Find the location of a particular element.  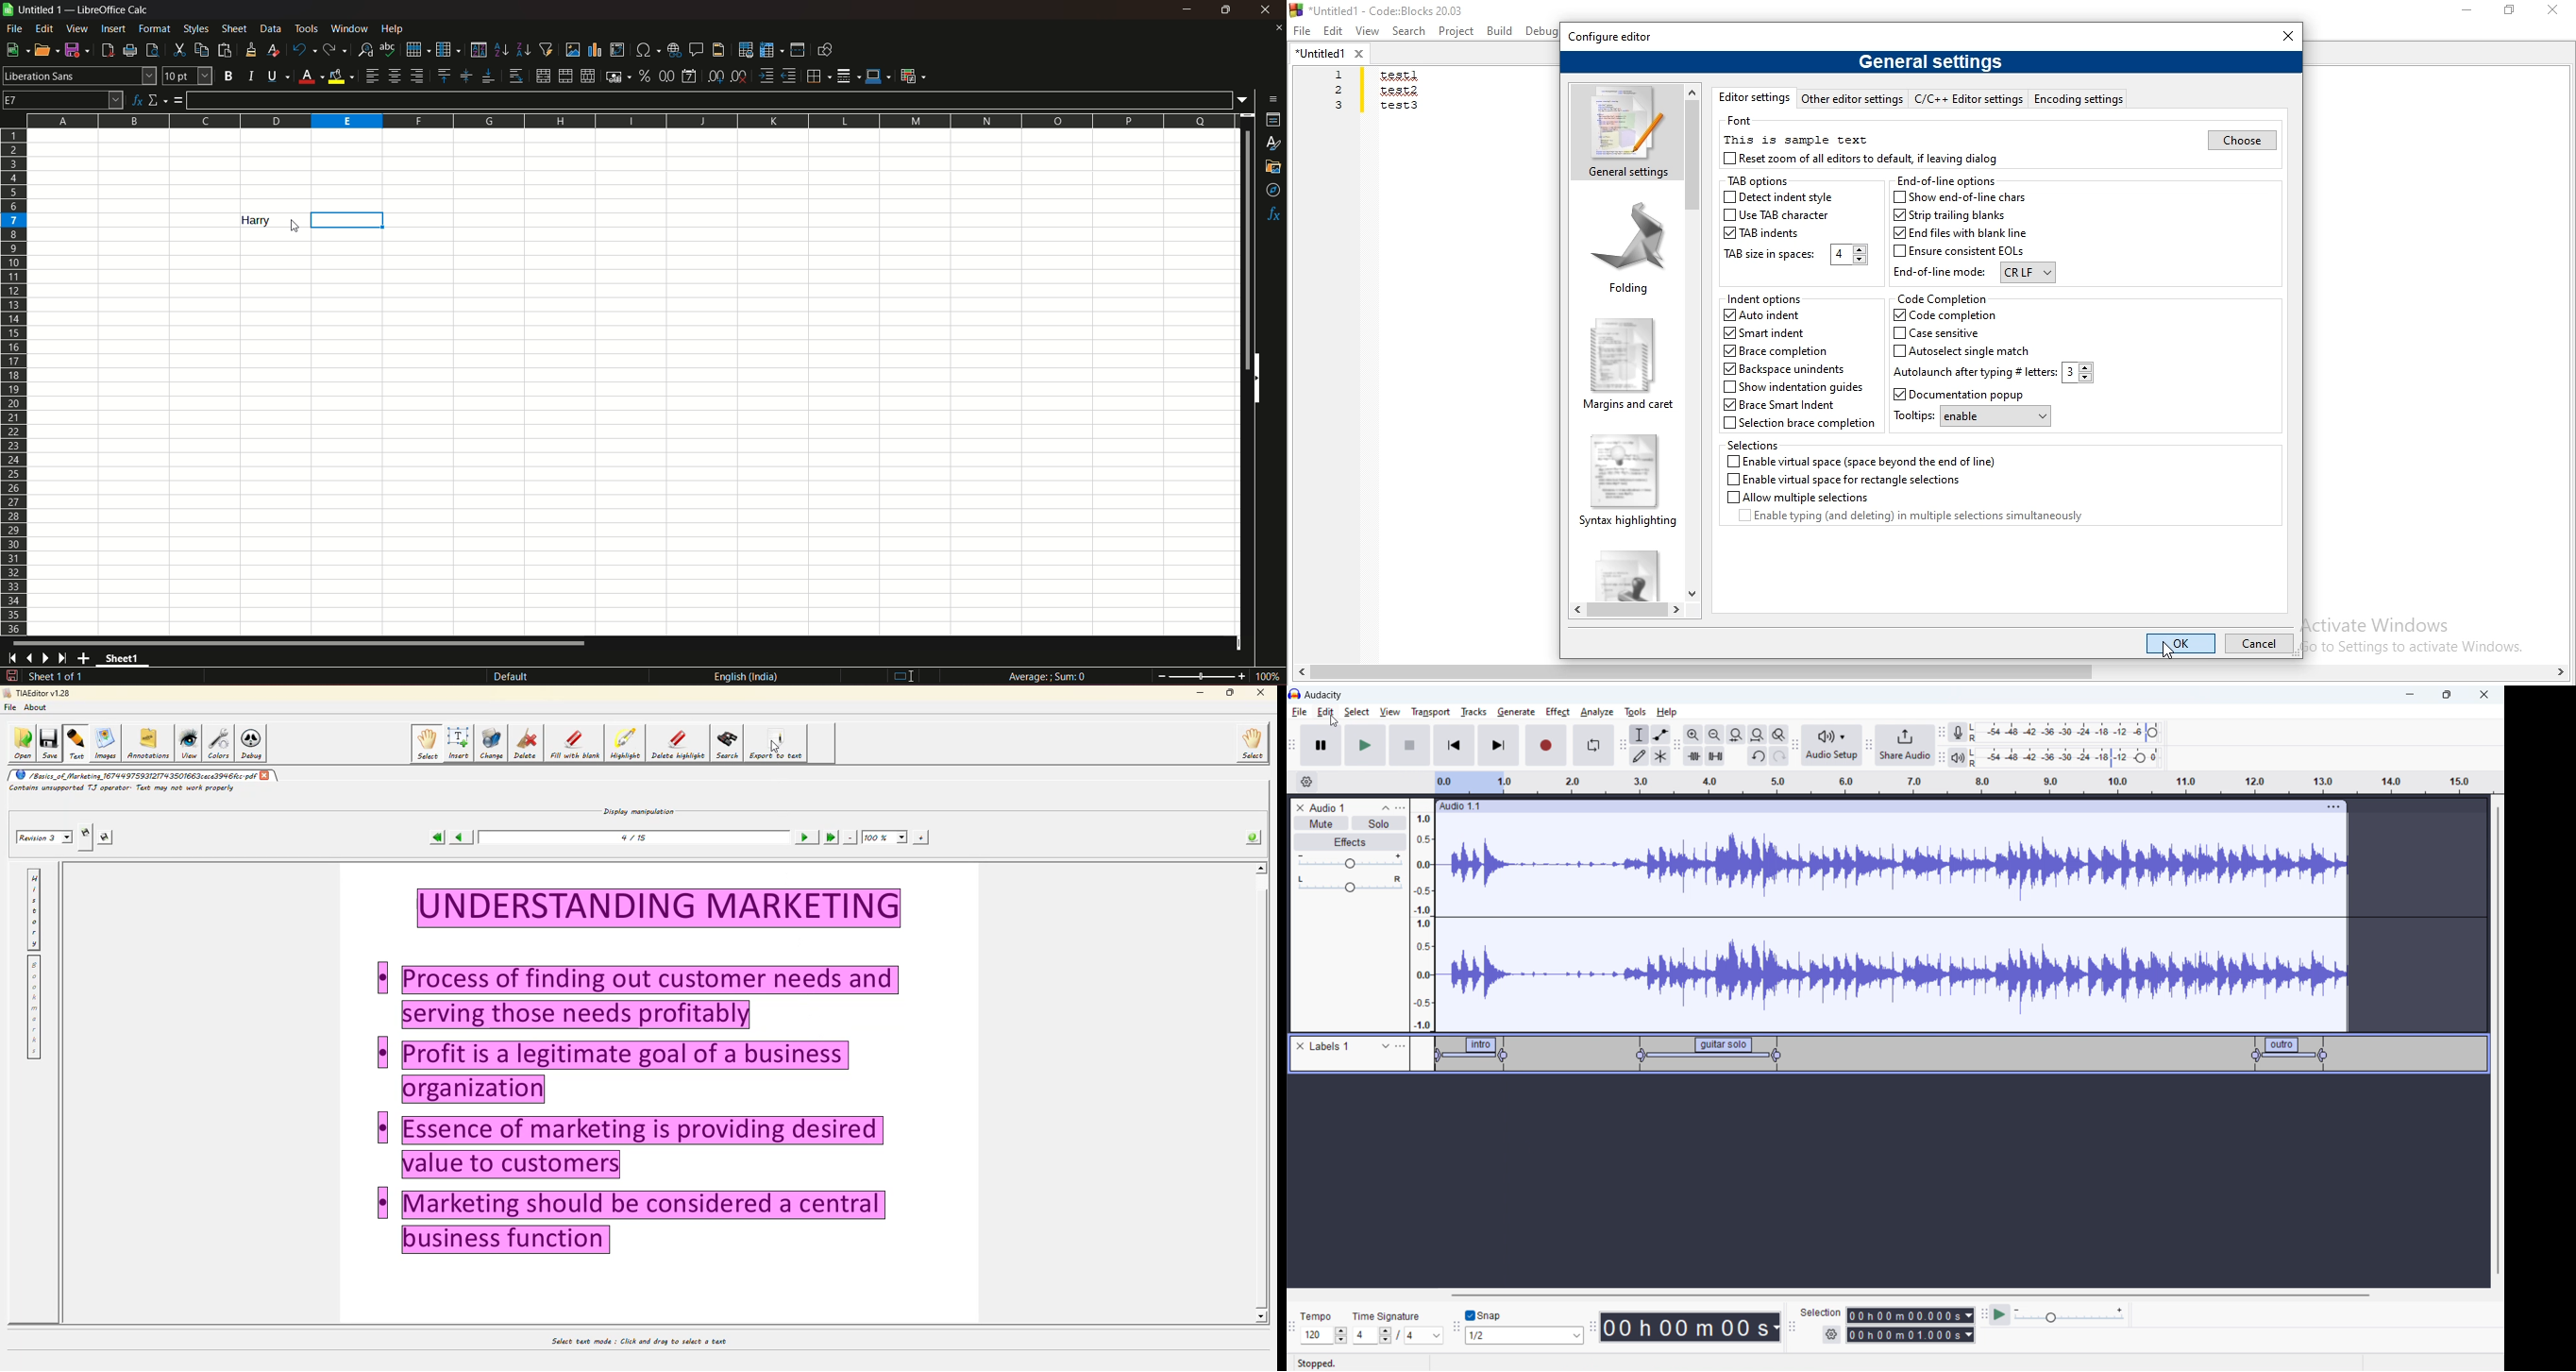

Build  is located at coordinates (1498, 30).